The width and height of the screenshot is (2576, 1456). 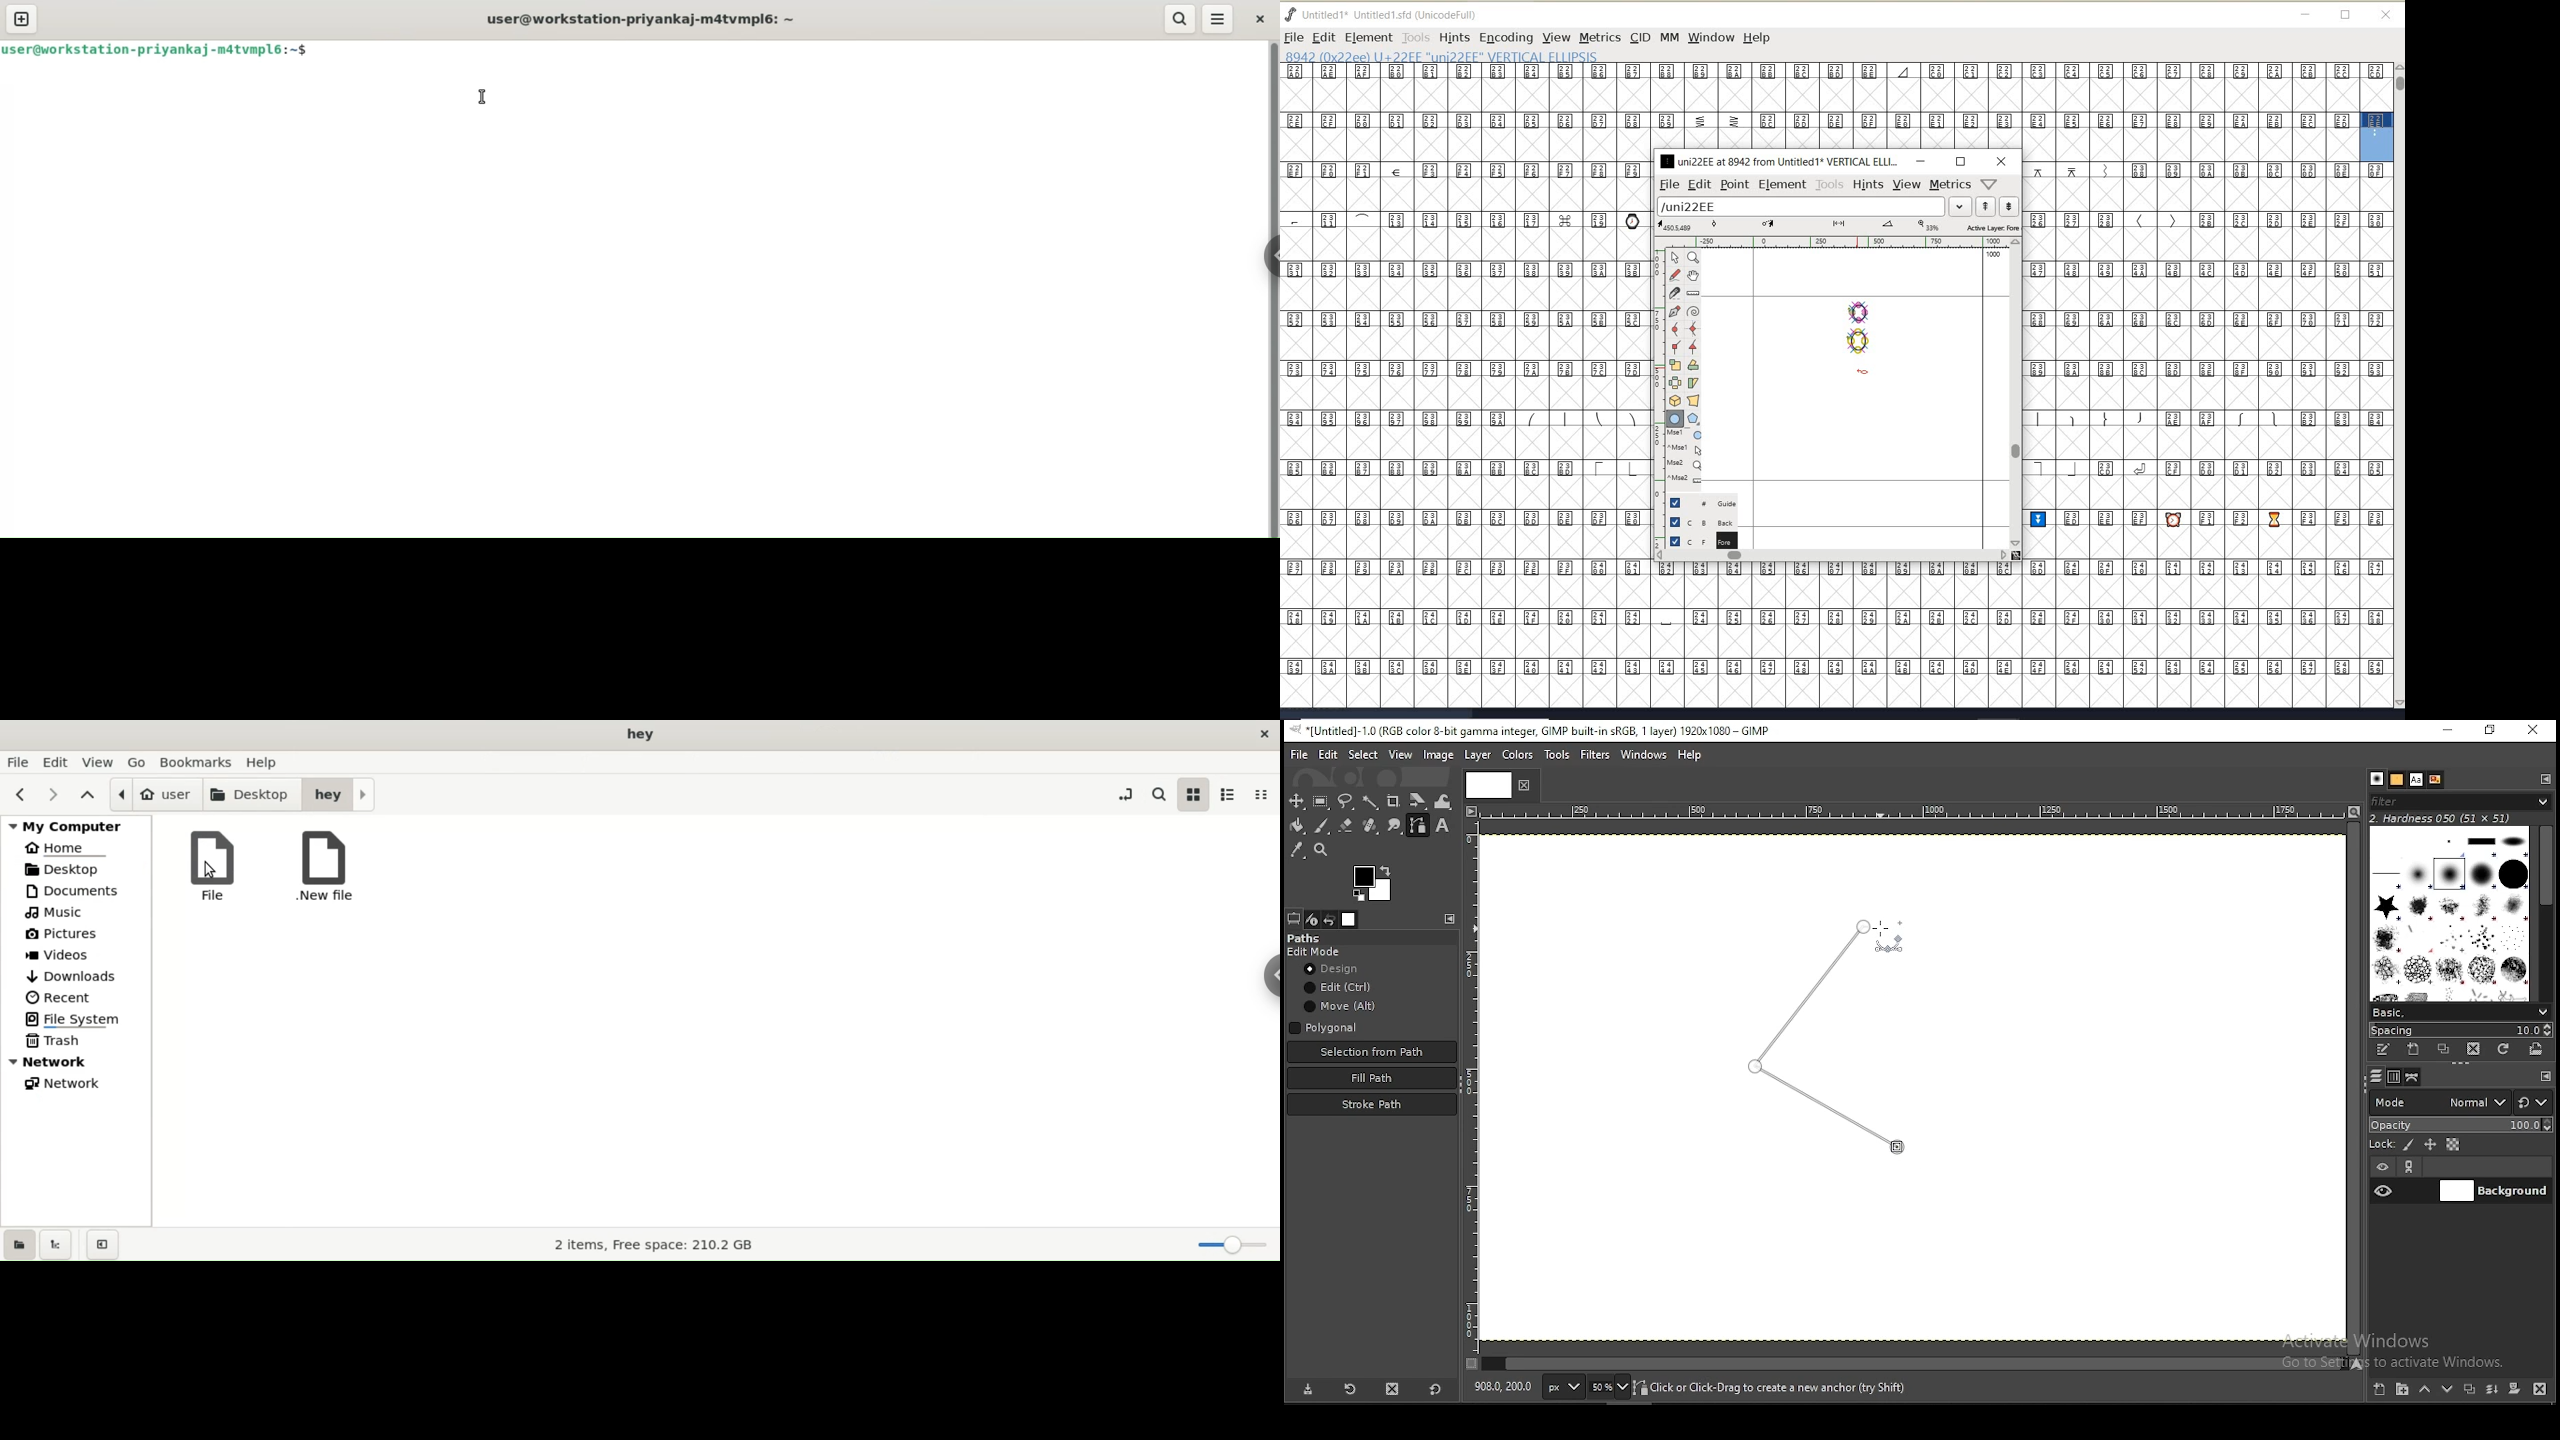 I want to click on create a new brush, so click(x=2415, y=1049).